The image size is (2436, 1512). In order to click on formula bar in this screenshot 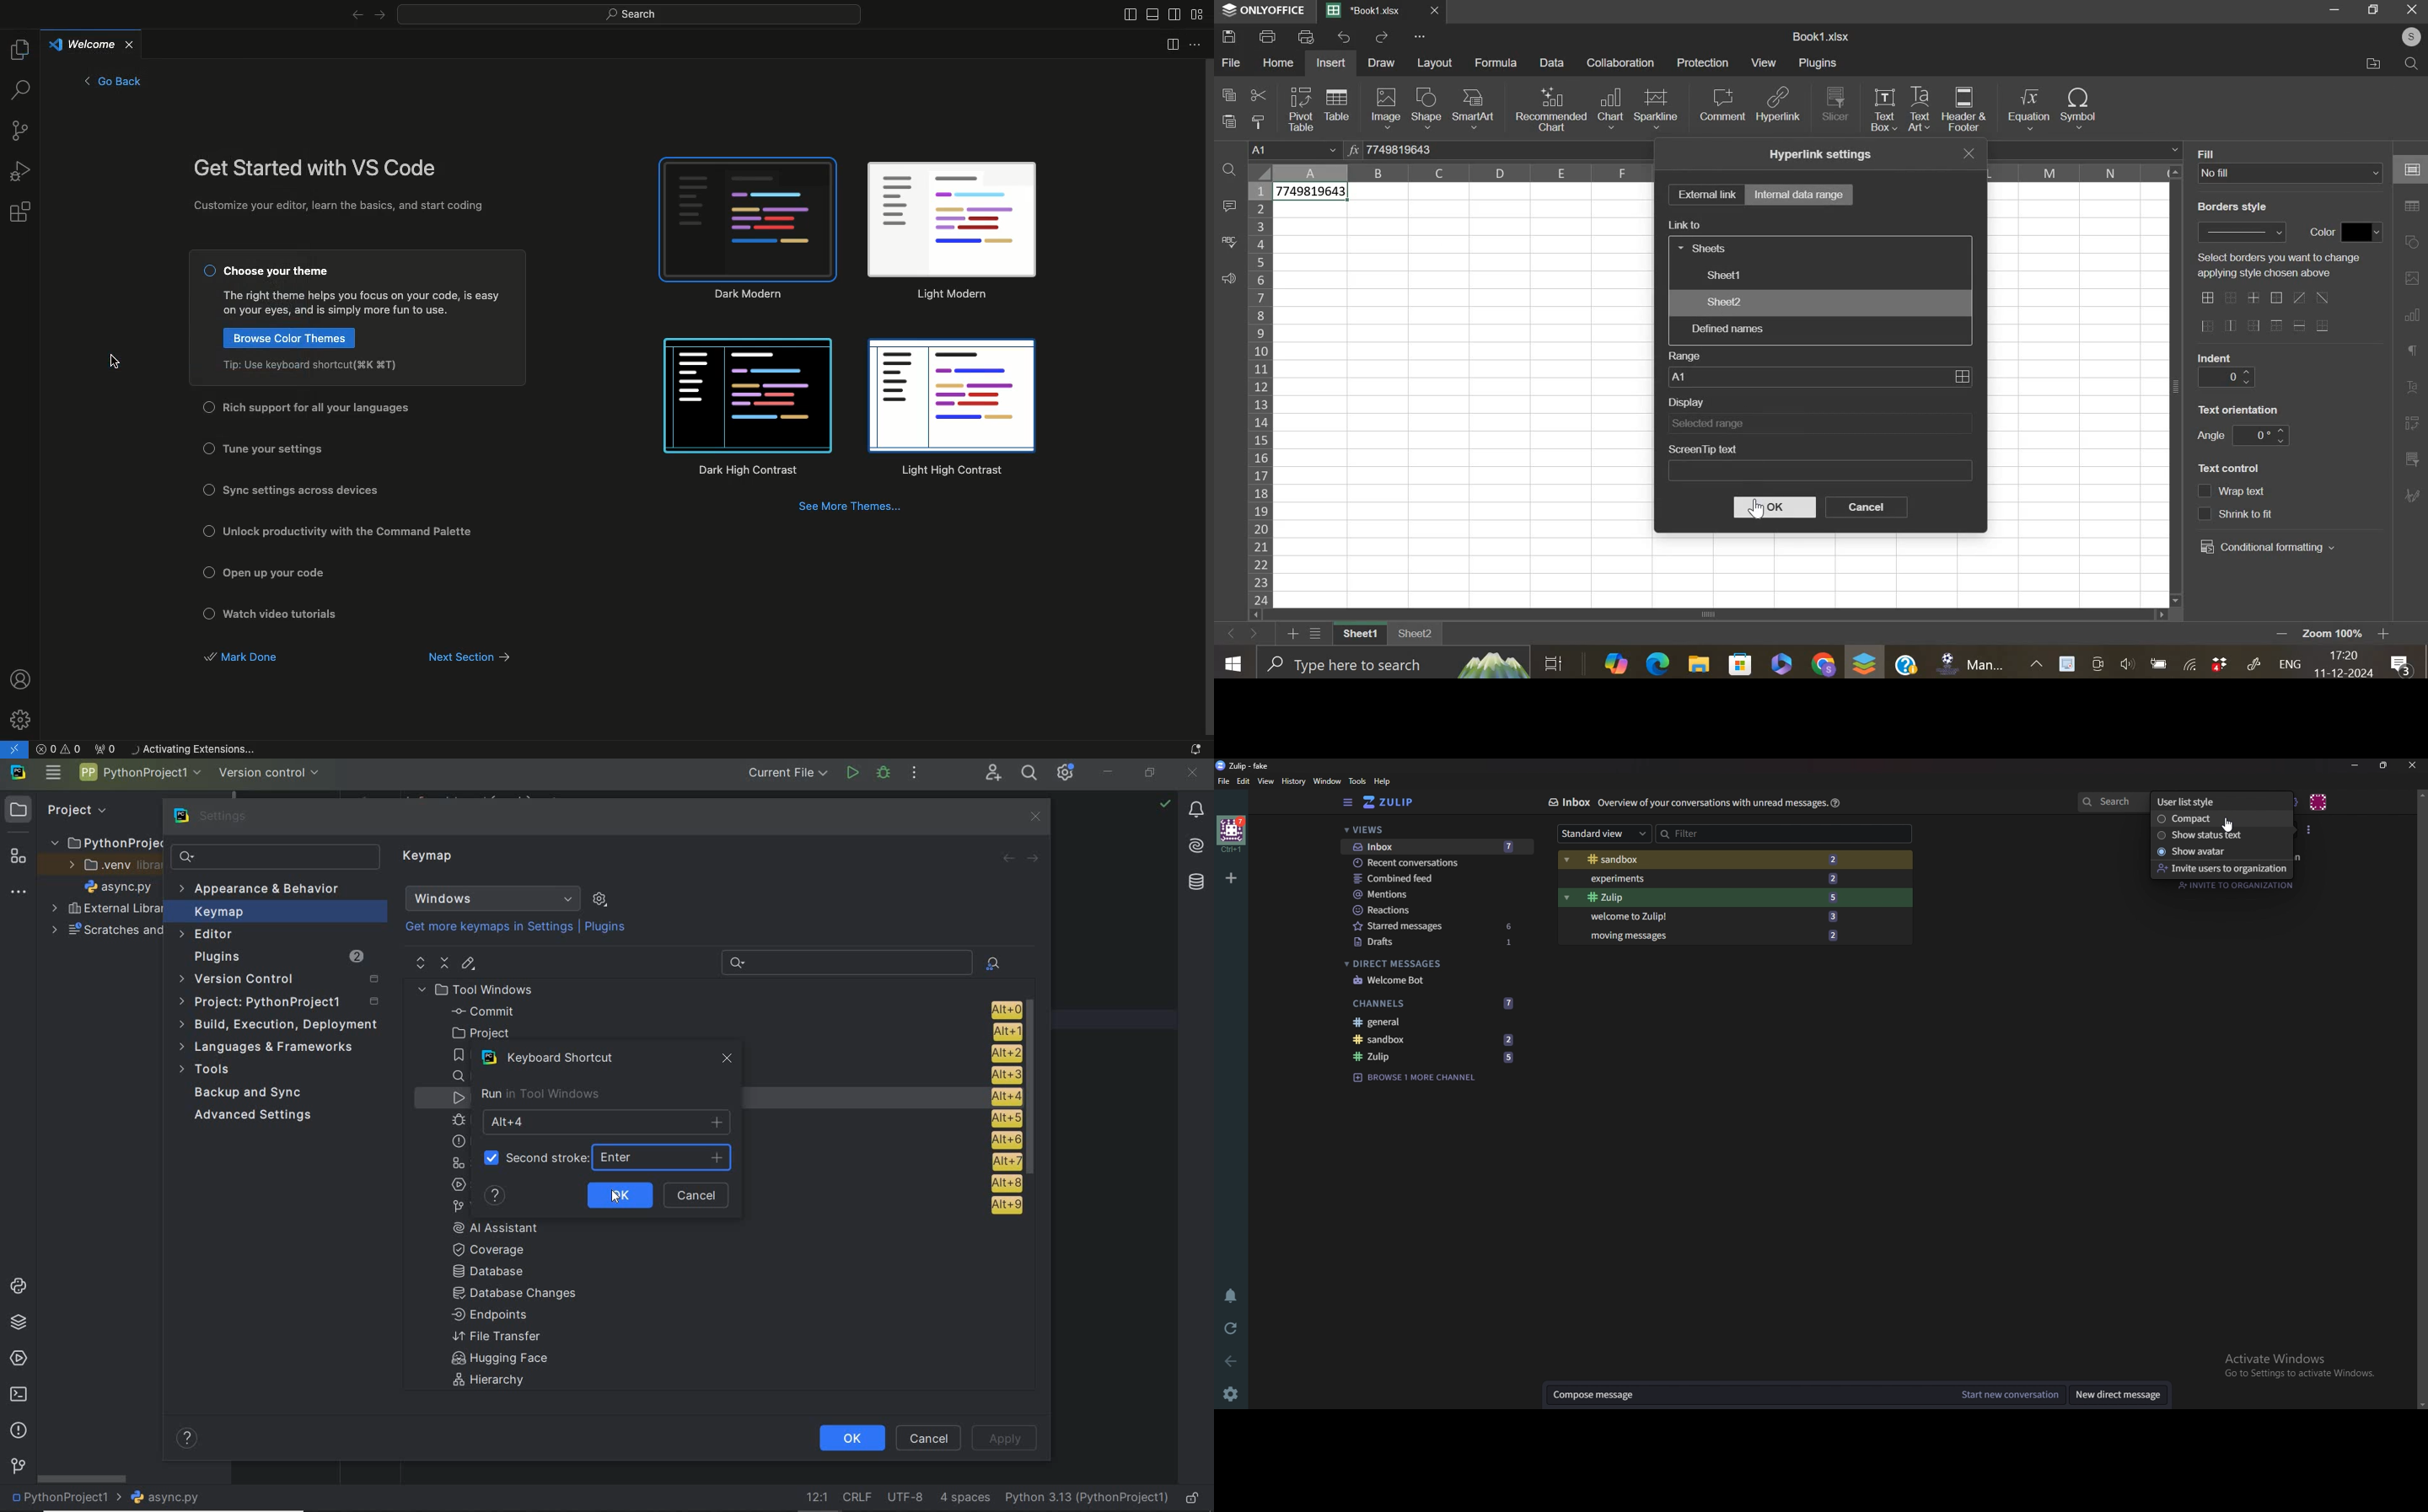, I will do `click(1416, 150)`.